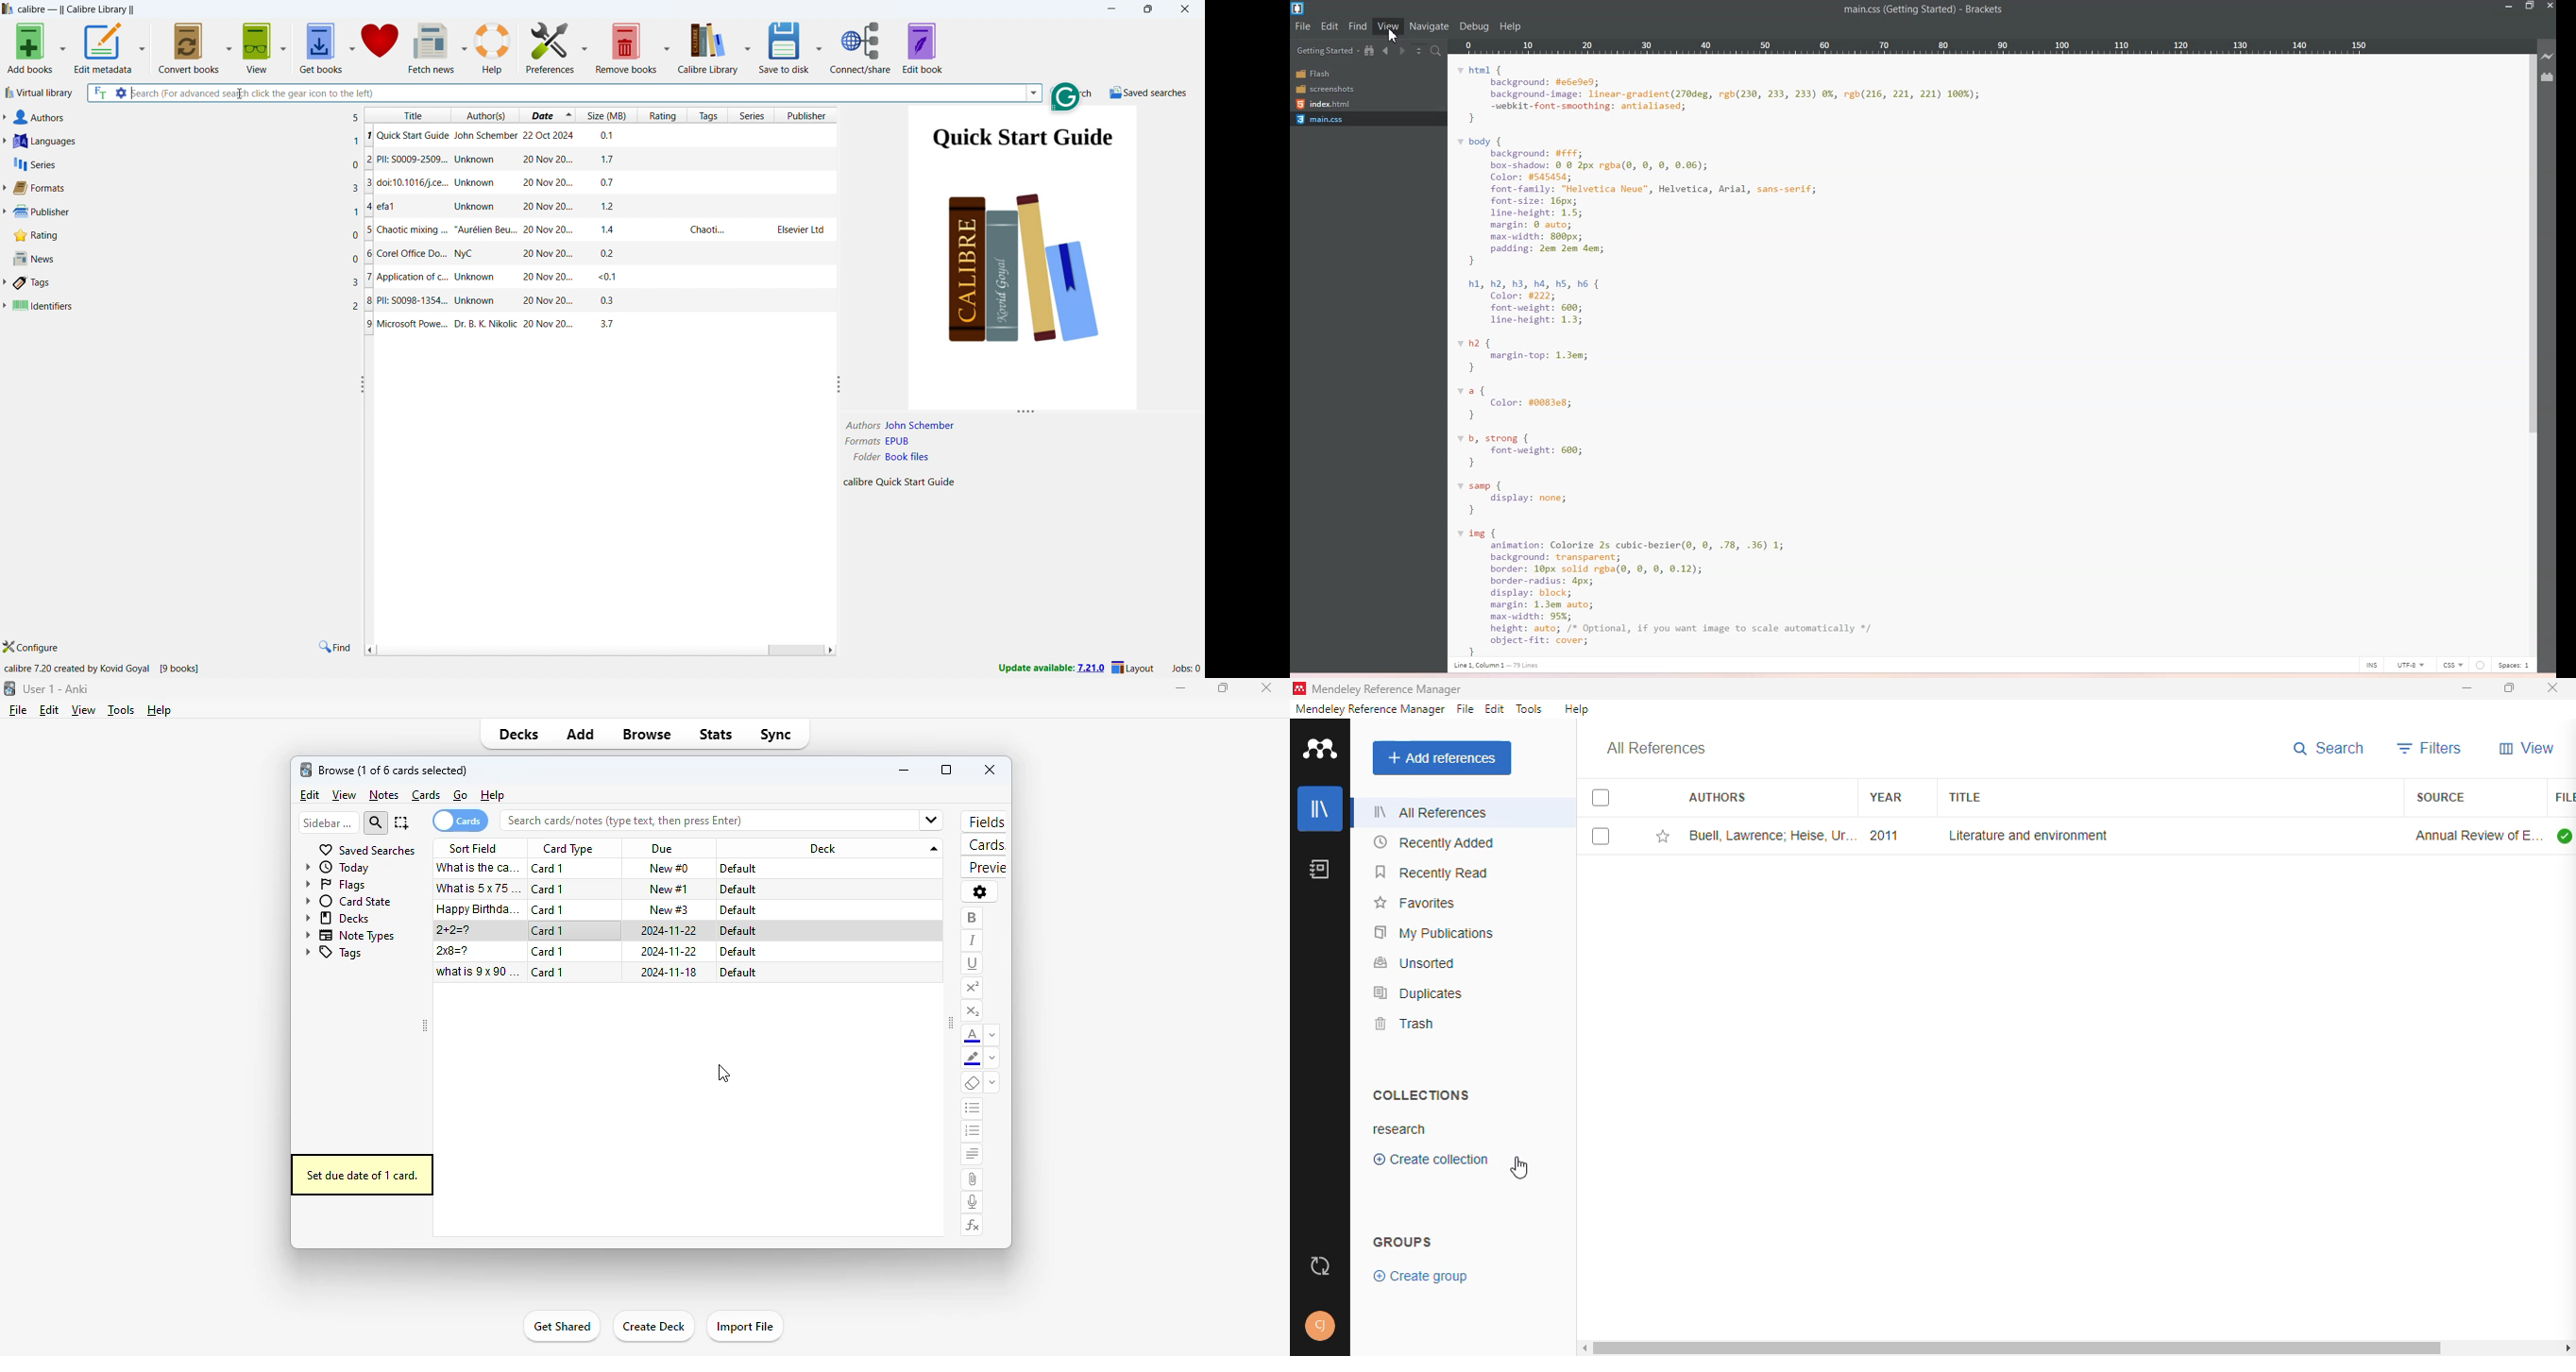  I want to click on Unsaved Indicator, so click(2478, 664).